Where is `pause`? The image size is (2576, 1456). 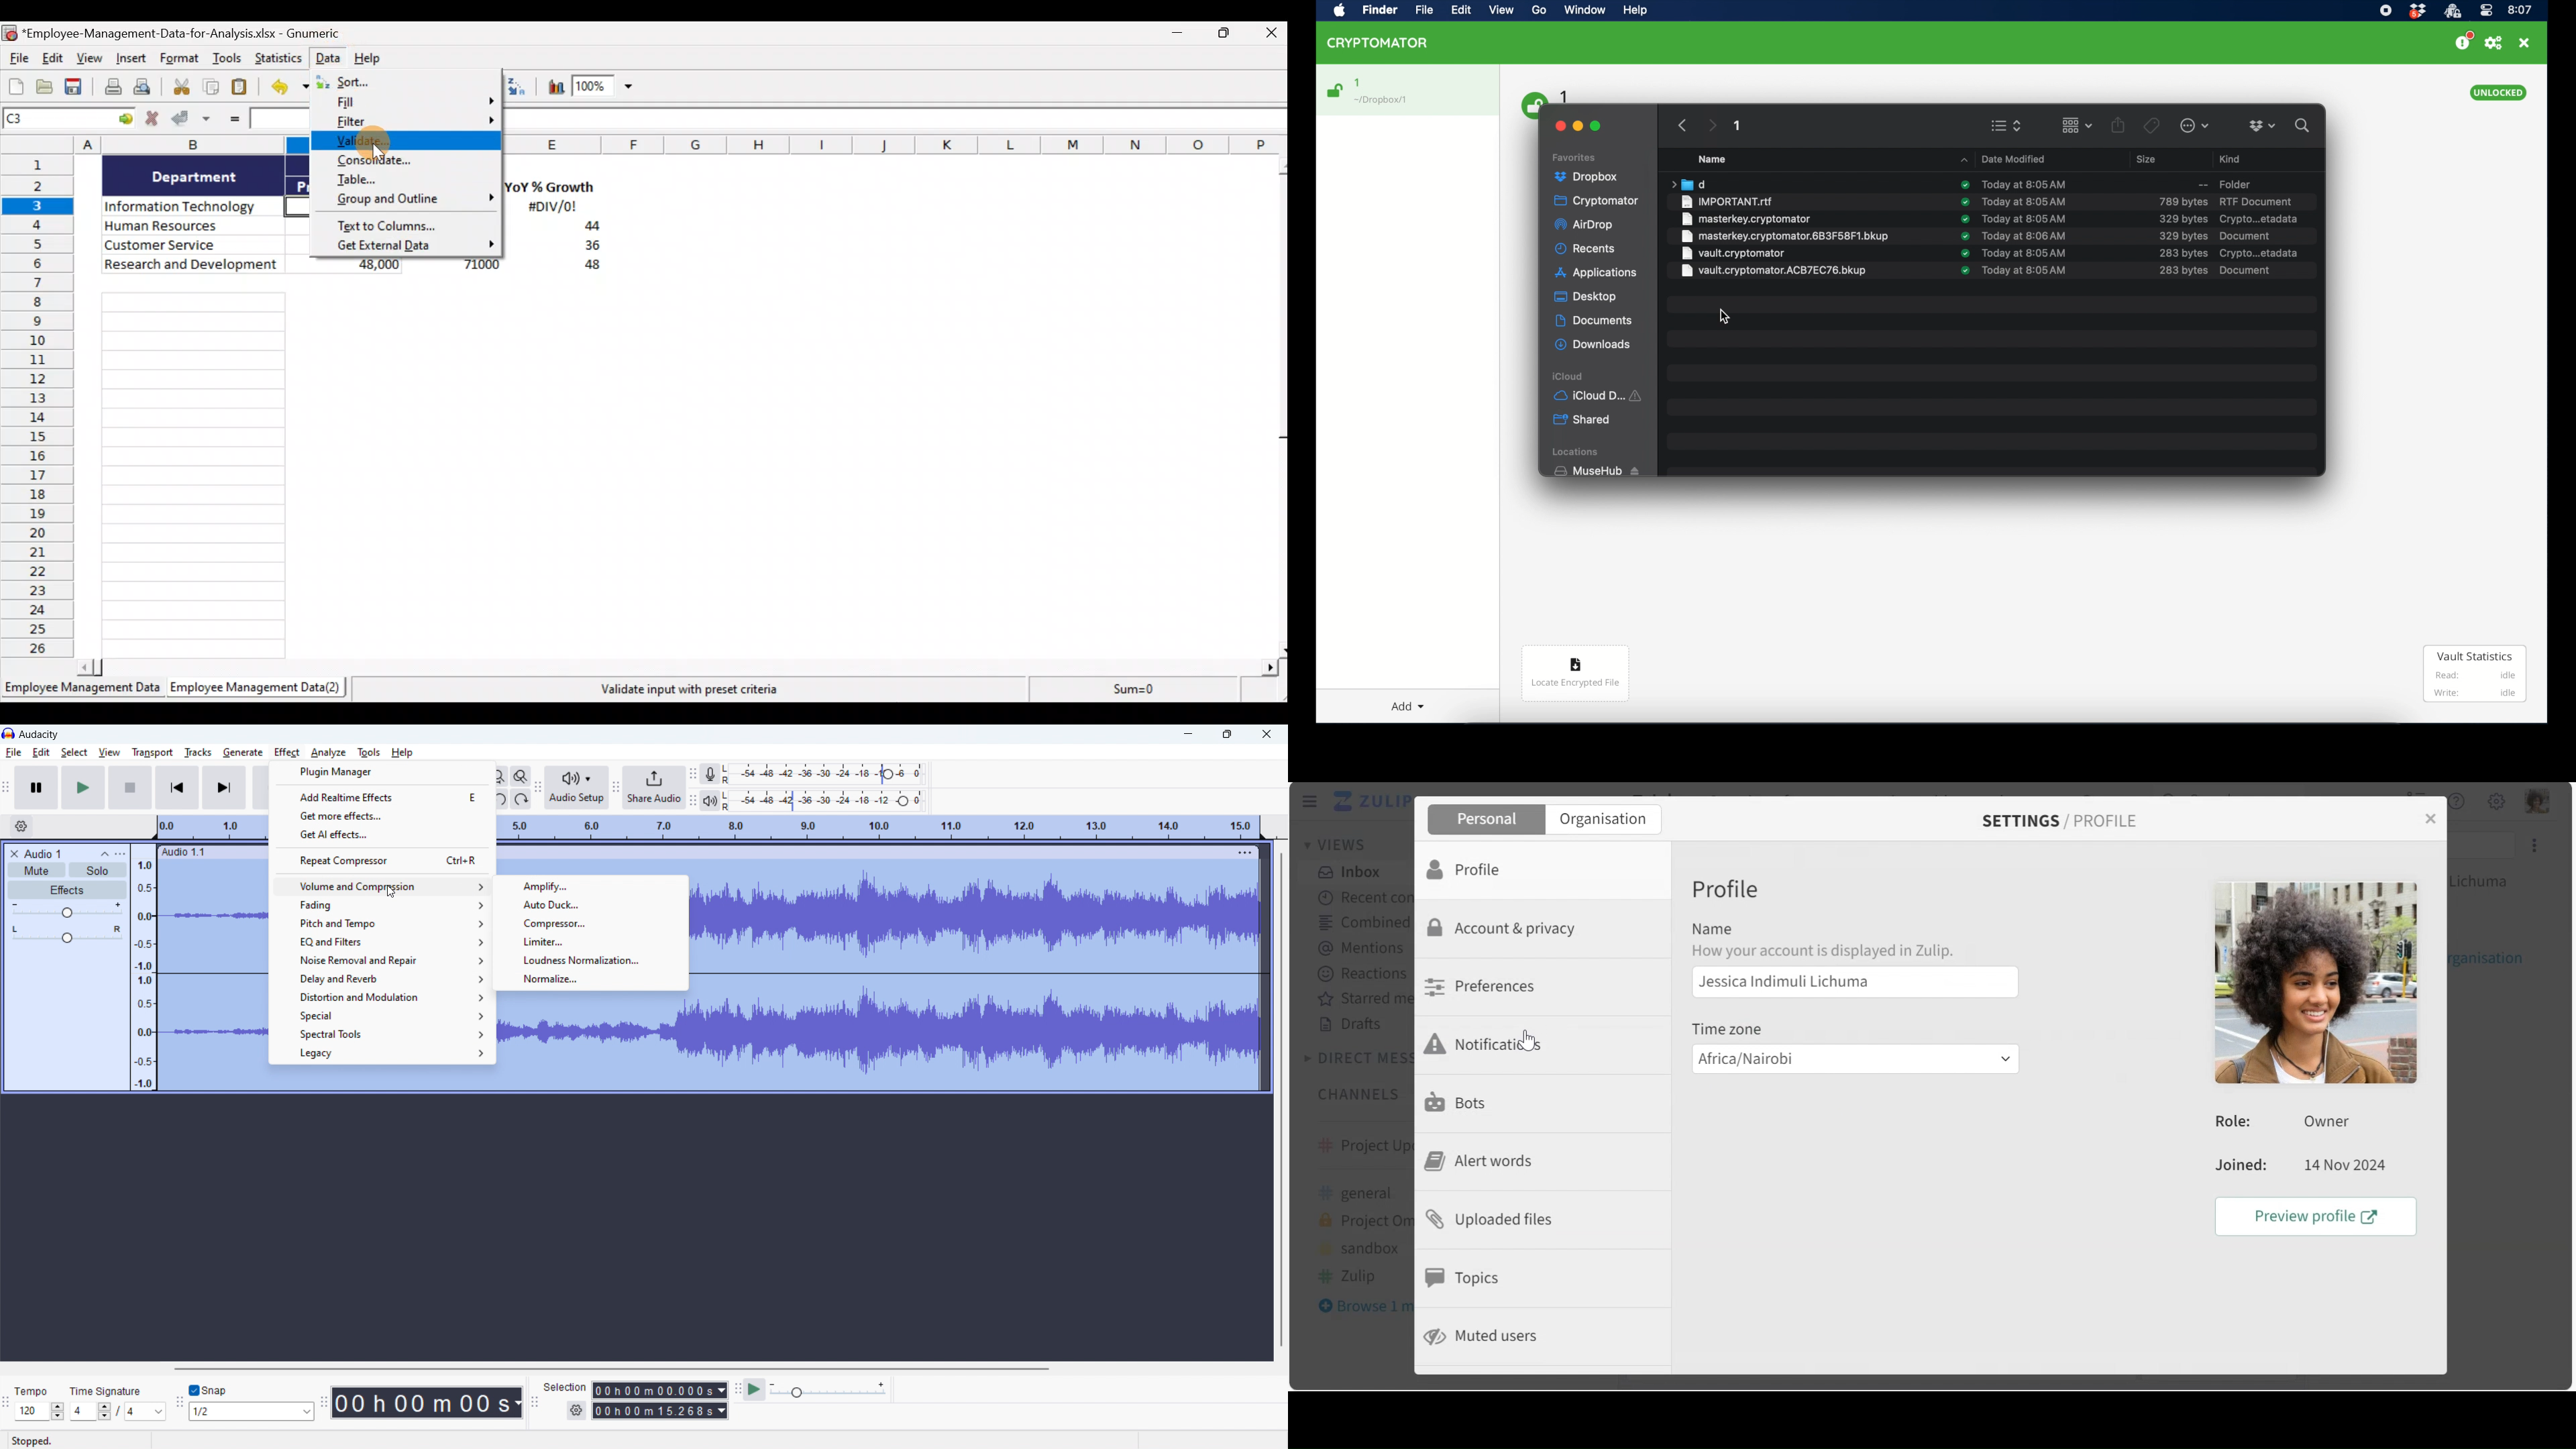
pause is located at coordinates (36, 788).